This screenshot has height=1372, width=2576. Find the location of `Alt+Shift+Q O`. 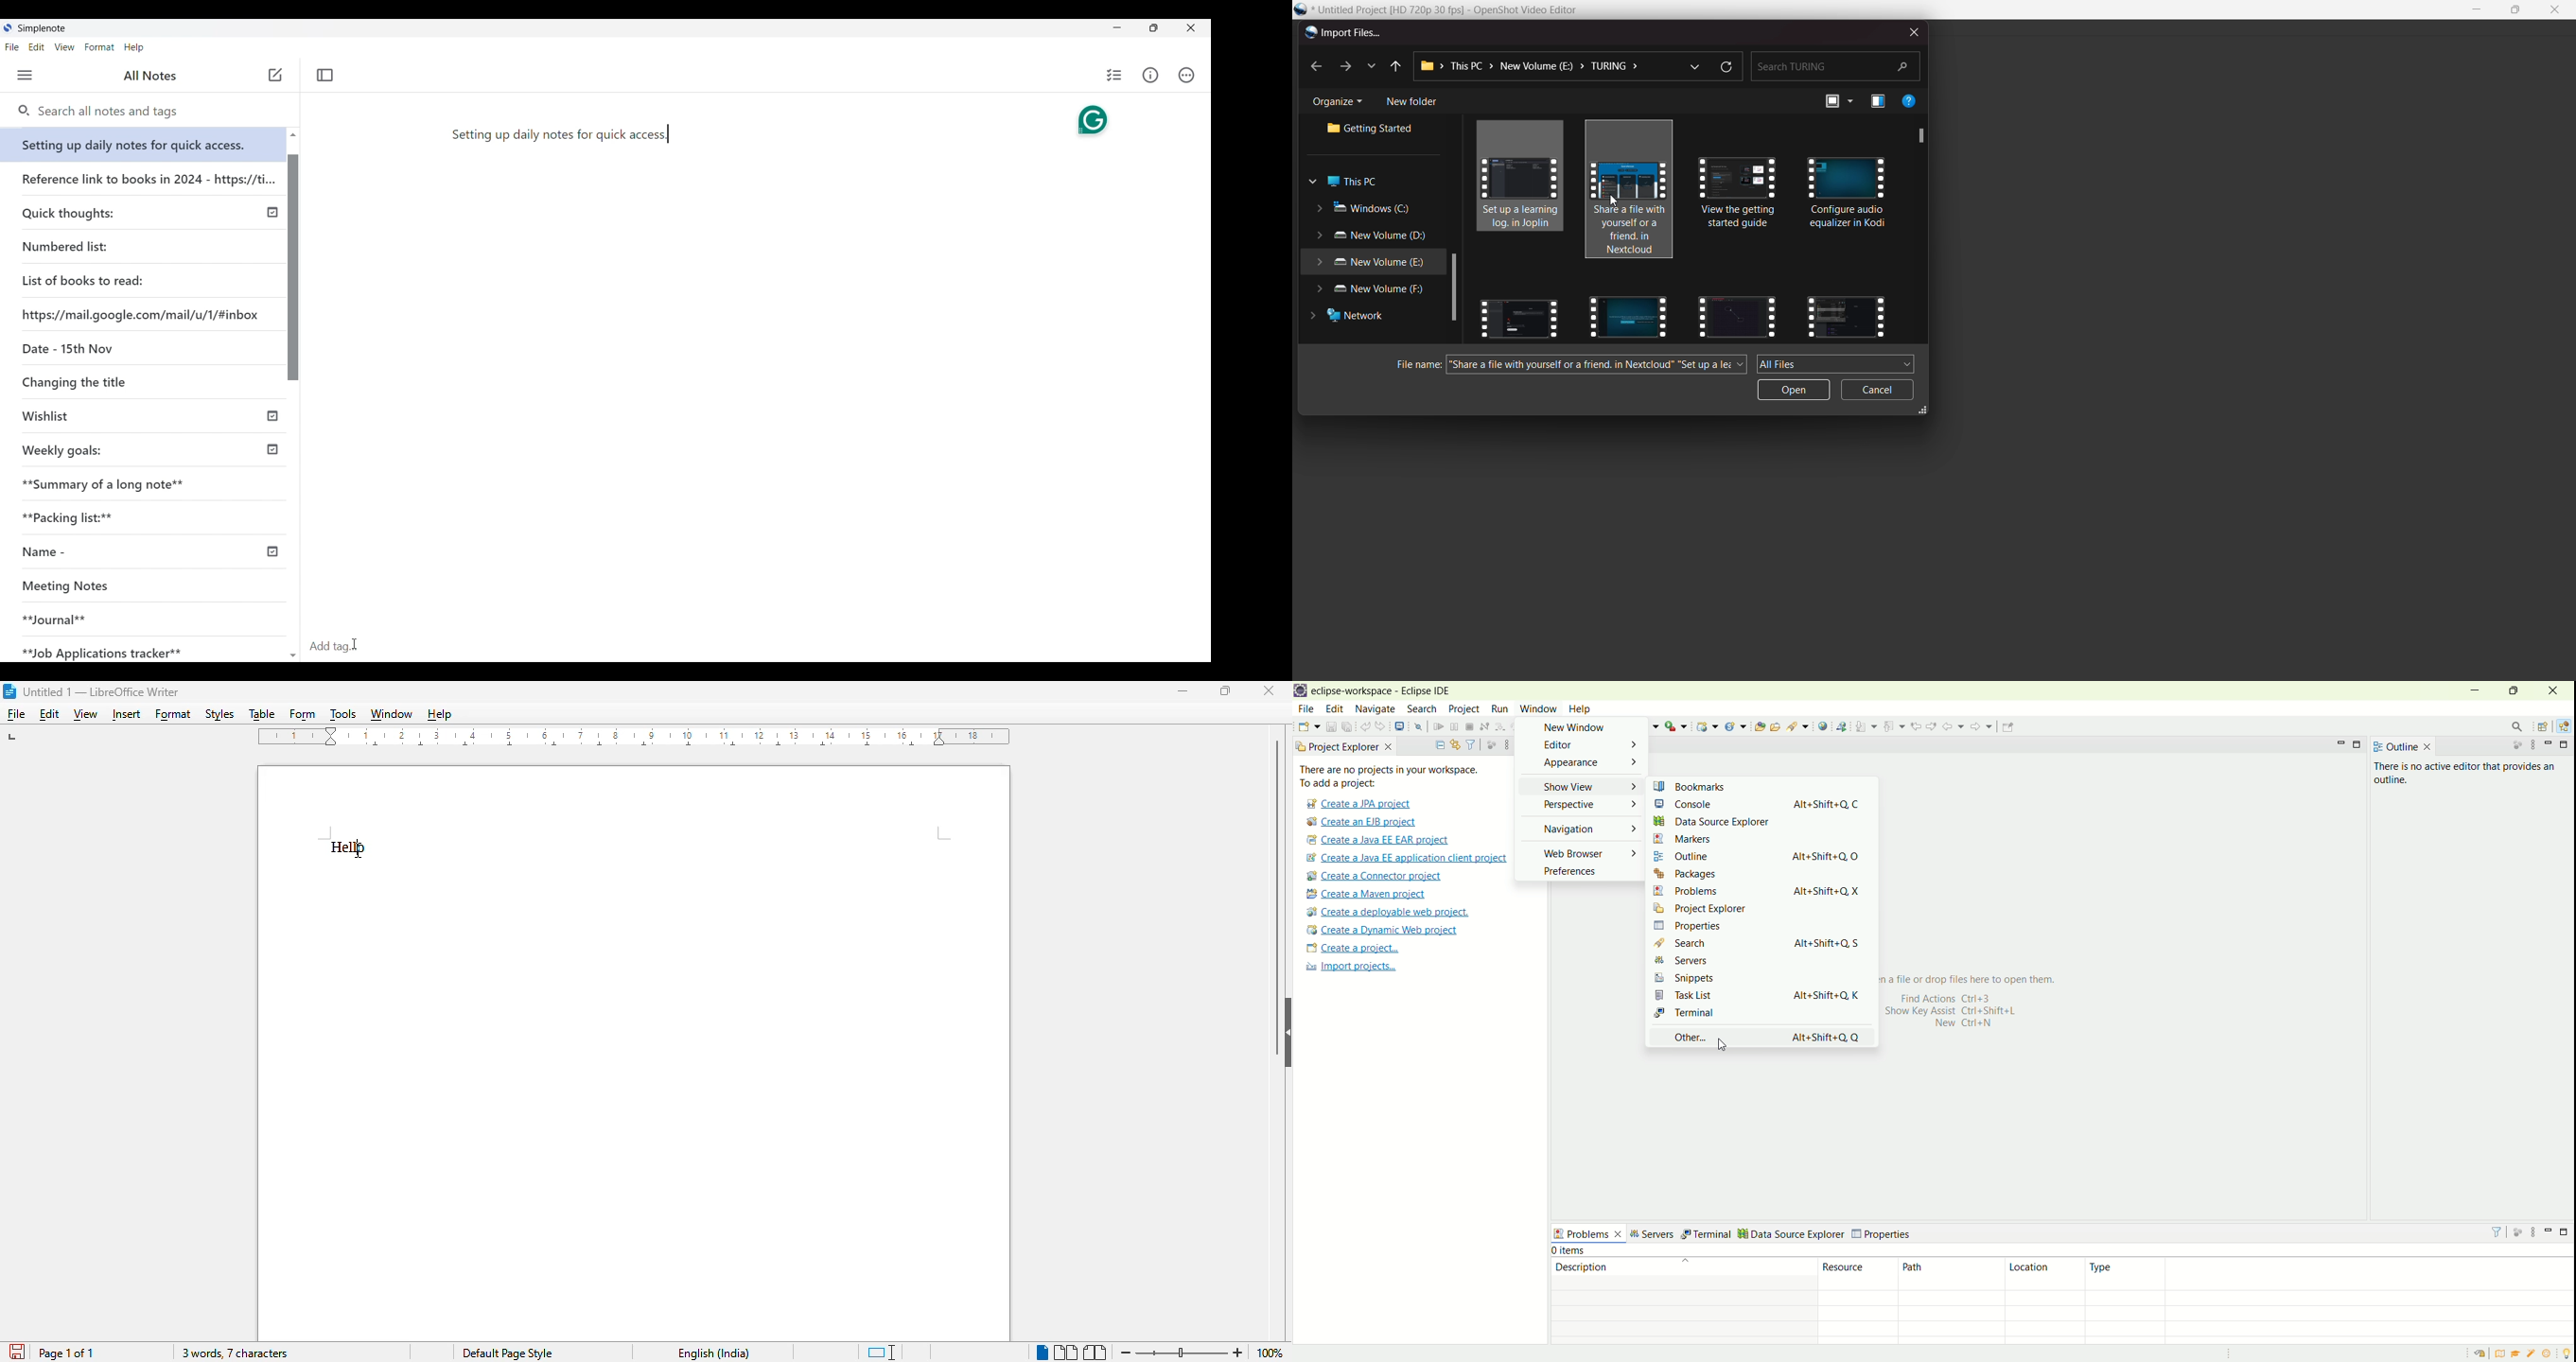

Alt+Shift+Q O is located at coordinates (1828, 852).